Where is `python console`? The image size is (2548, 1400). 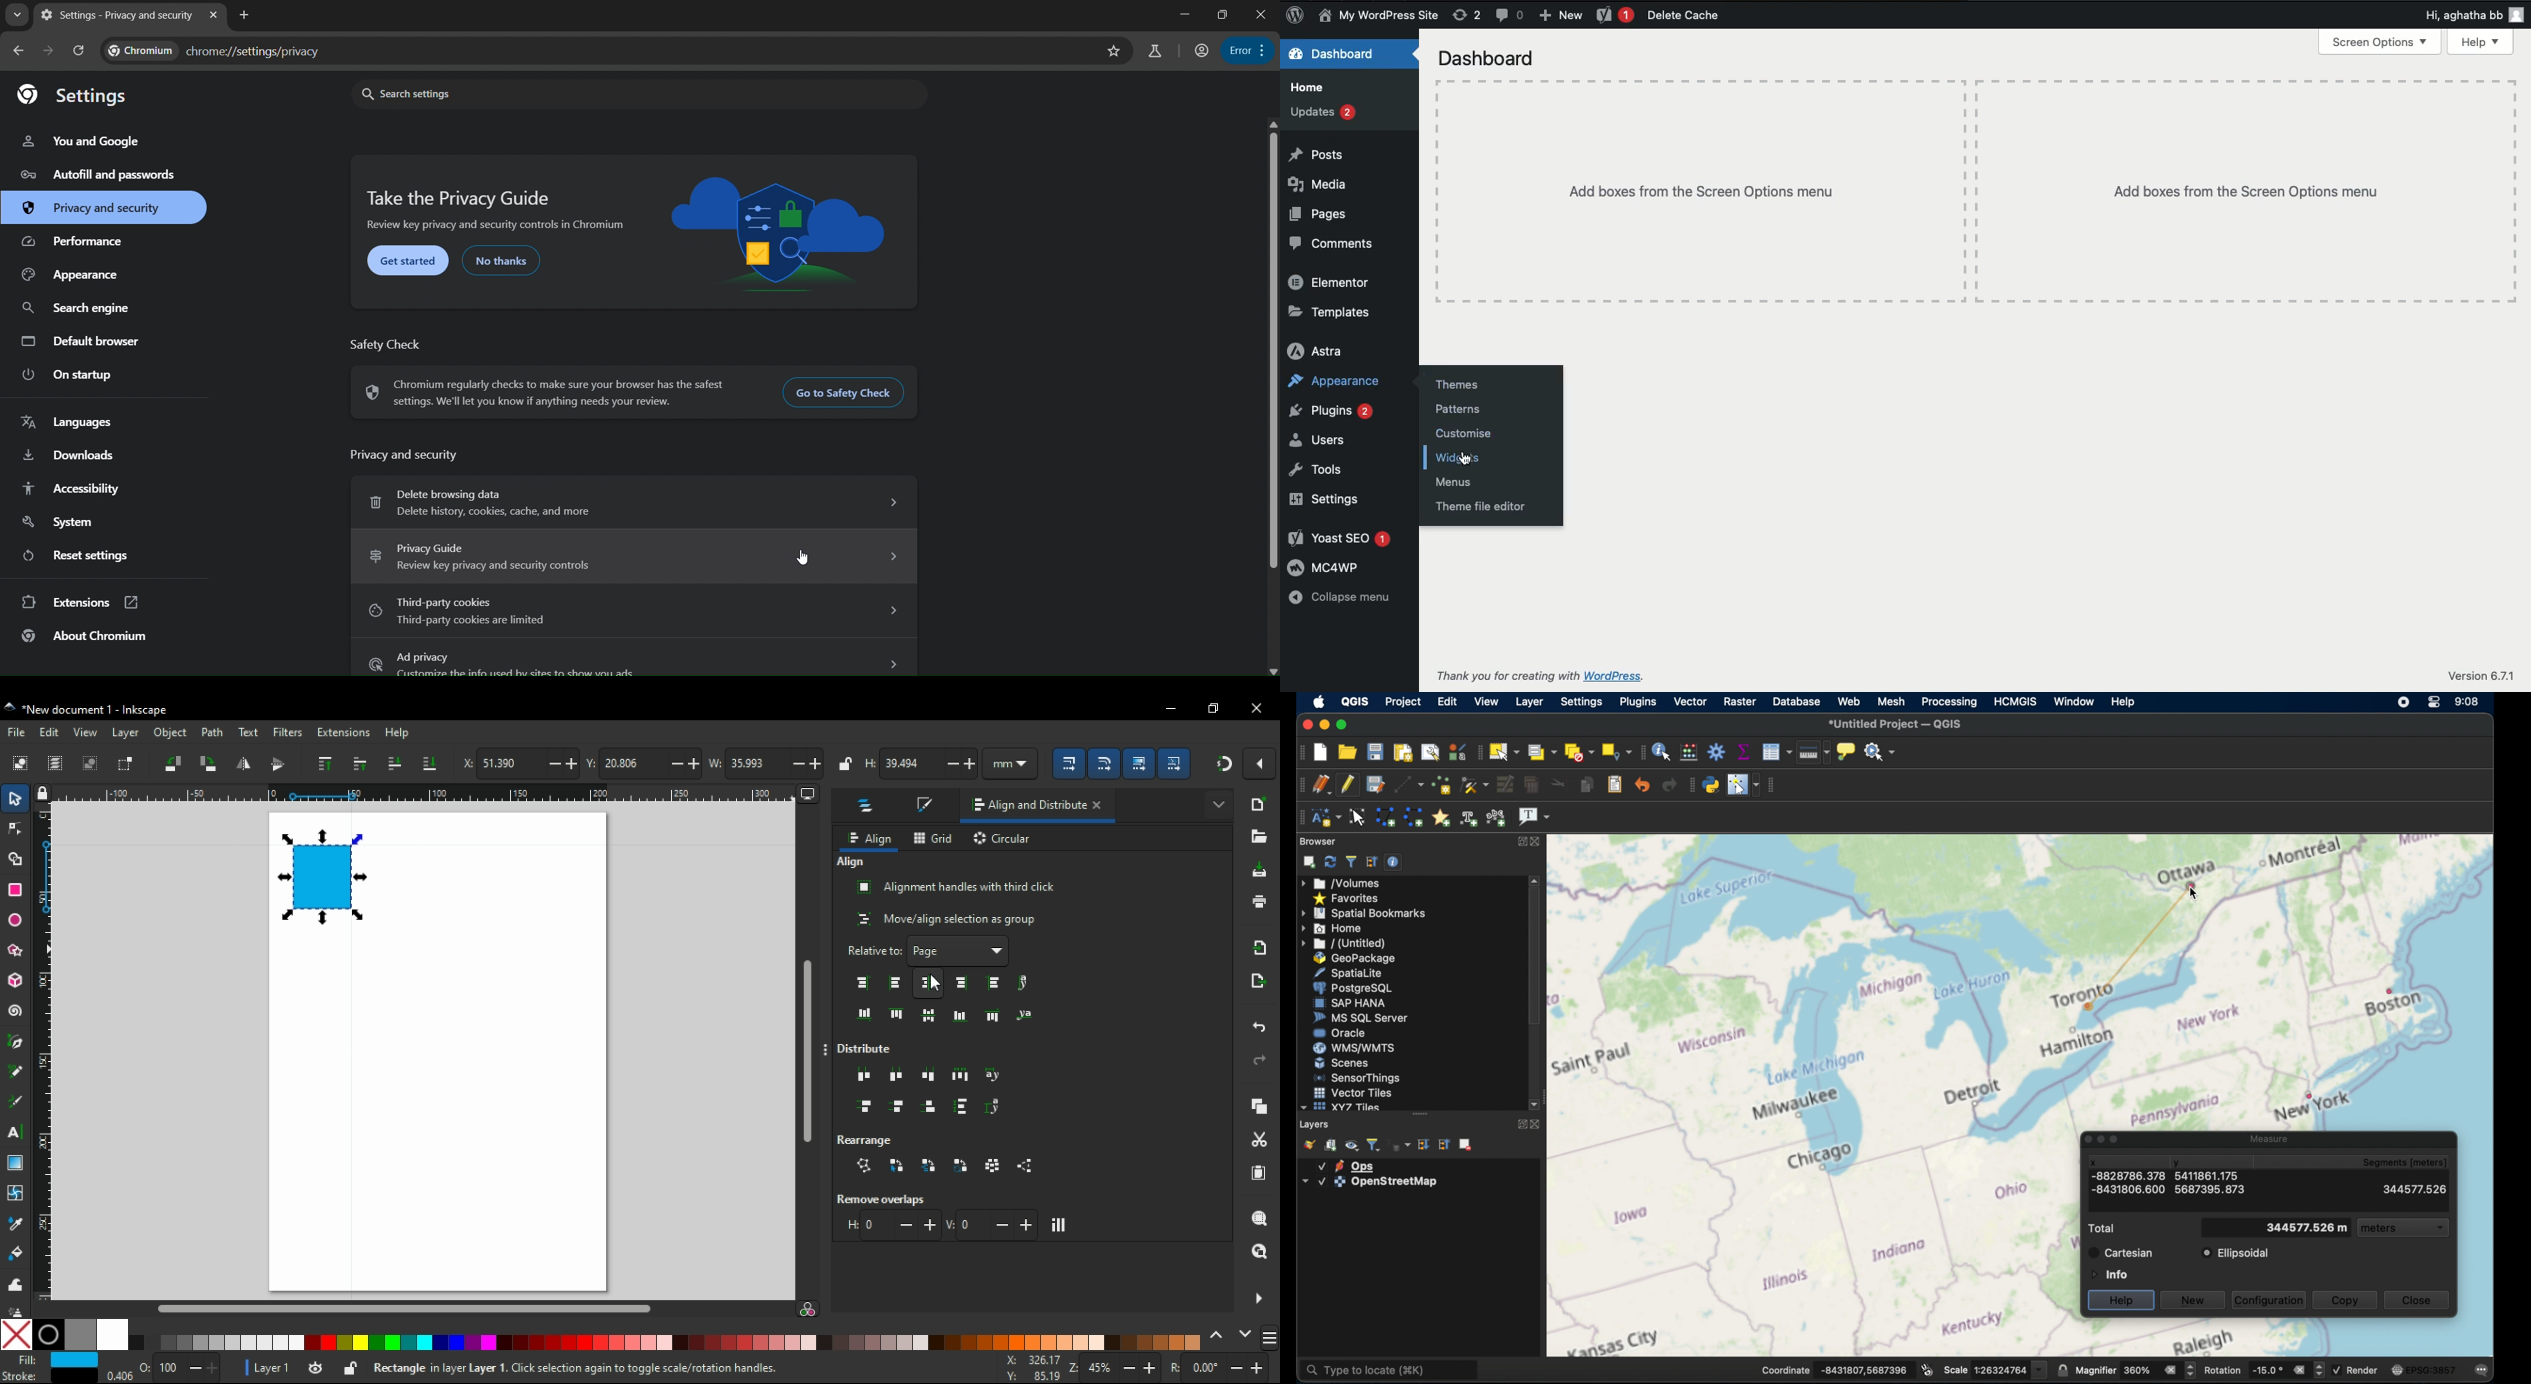
python console is located at coordinates (1711, 783).